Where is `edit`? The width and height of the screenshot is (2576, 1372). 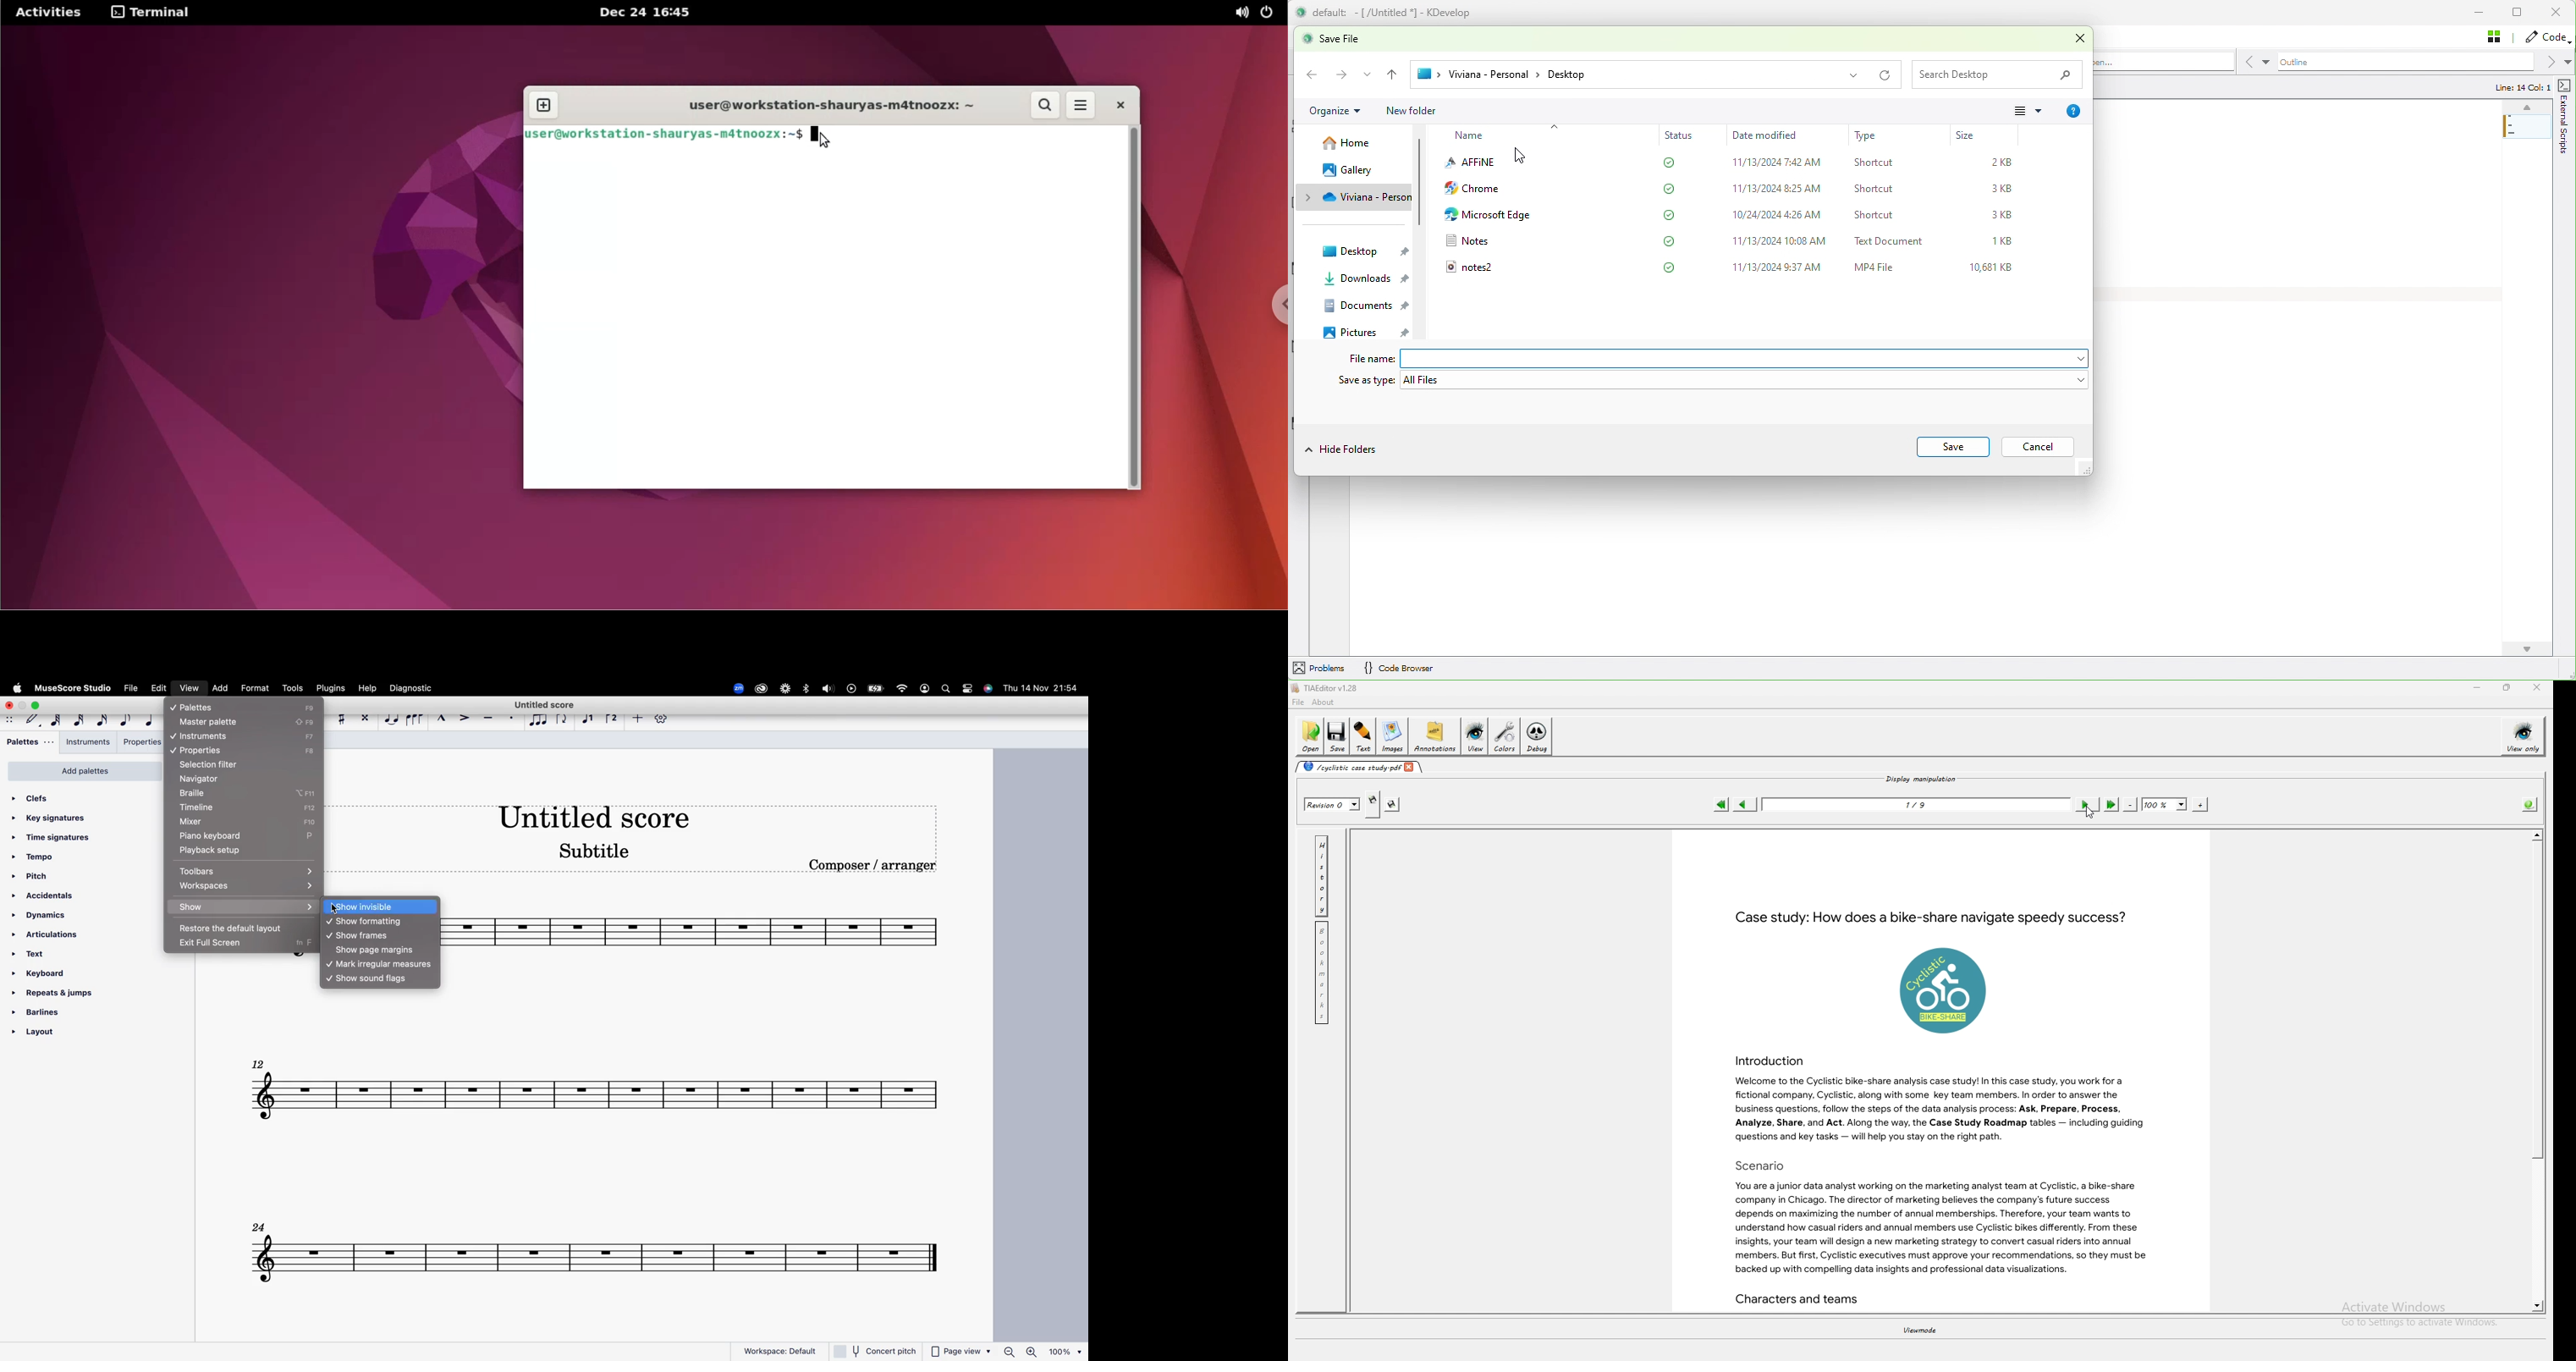
edit is located at coordinates (159, 689).